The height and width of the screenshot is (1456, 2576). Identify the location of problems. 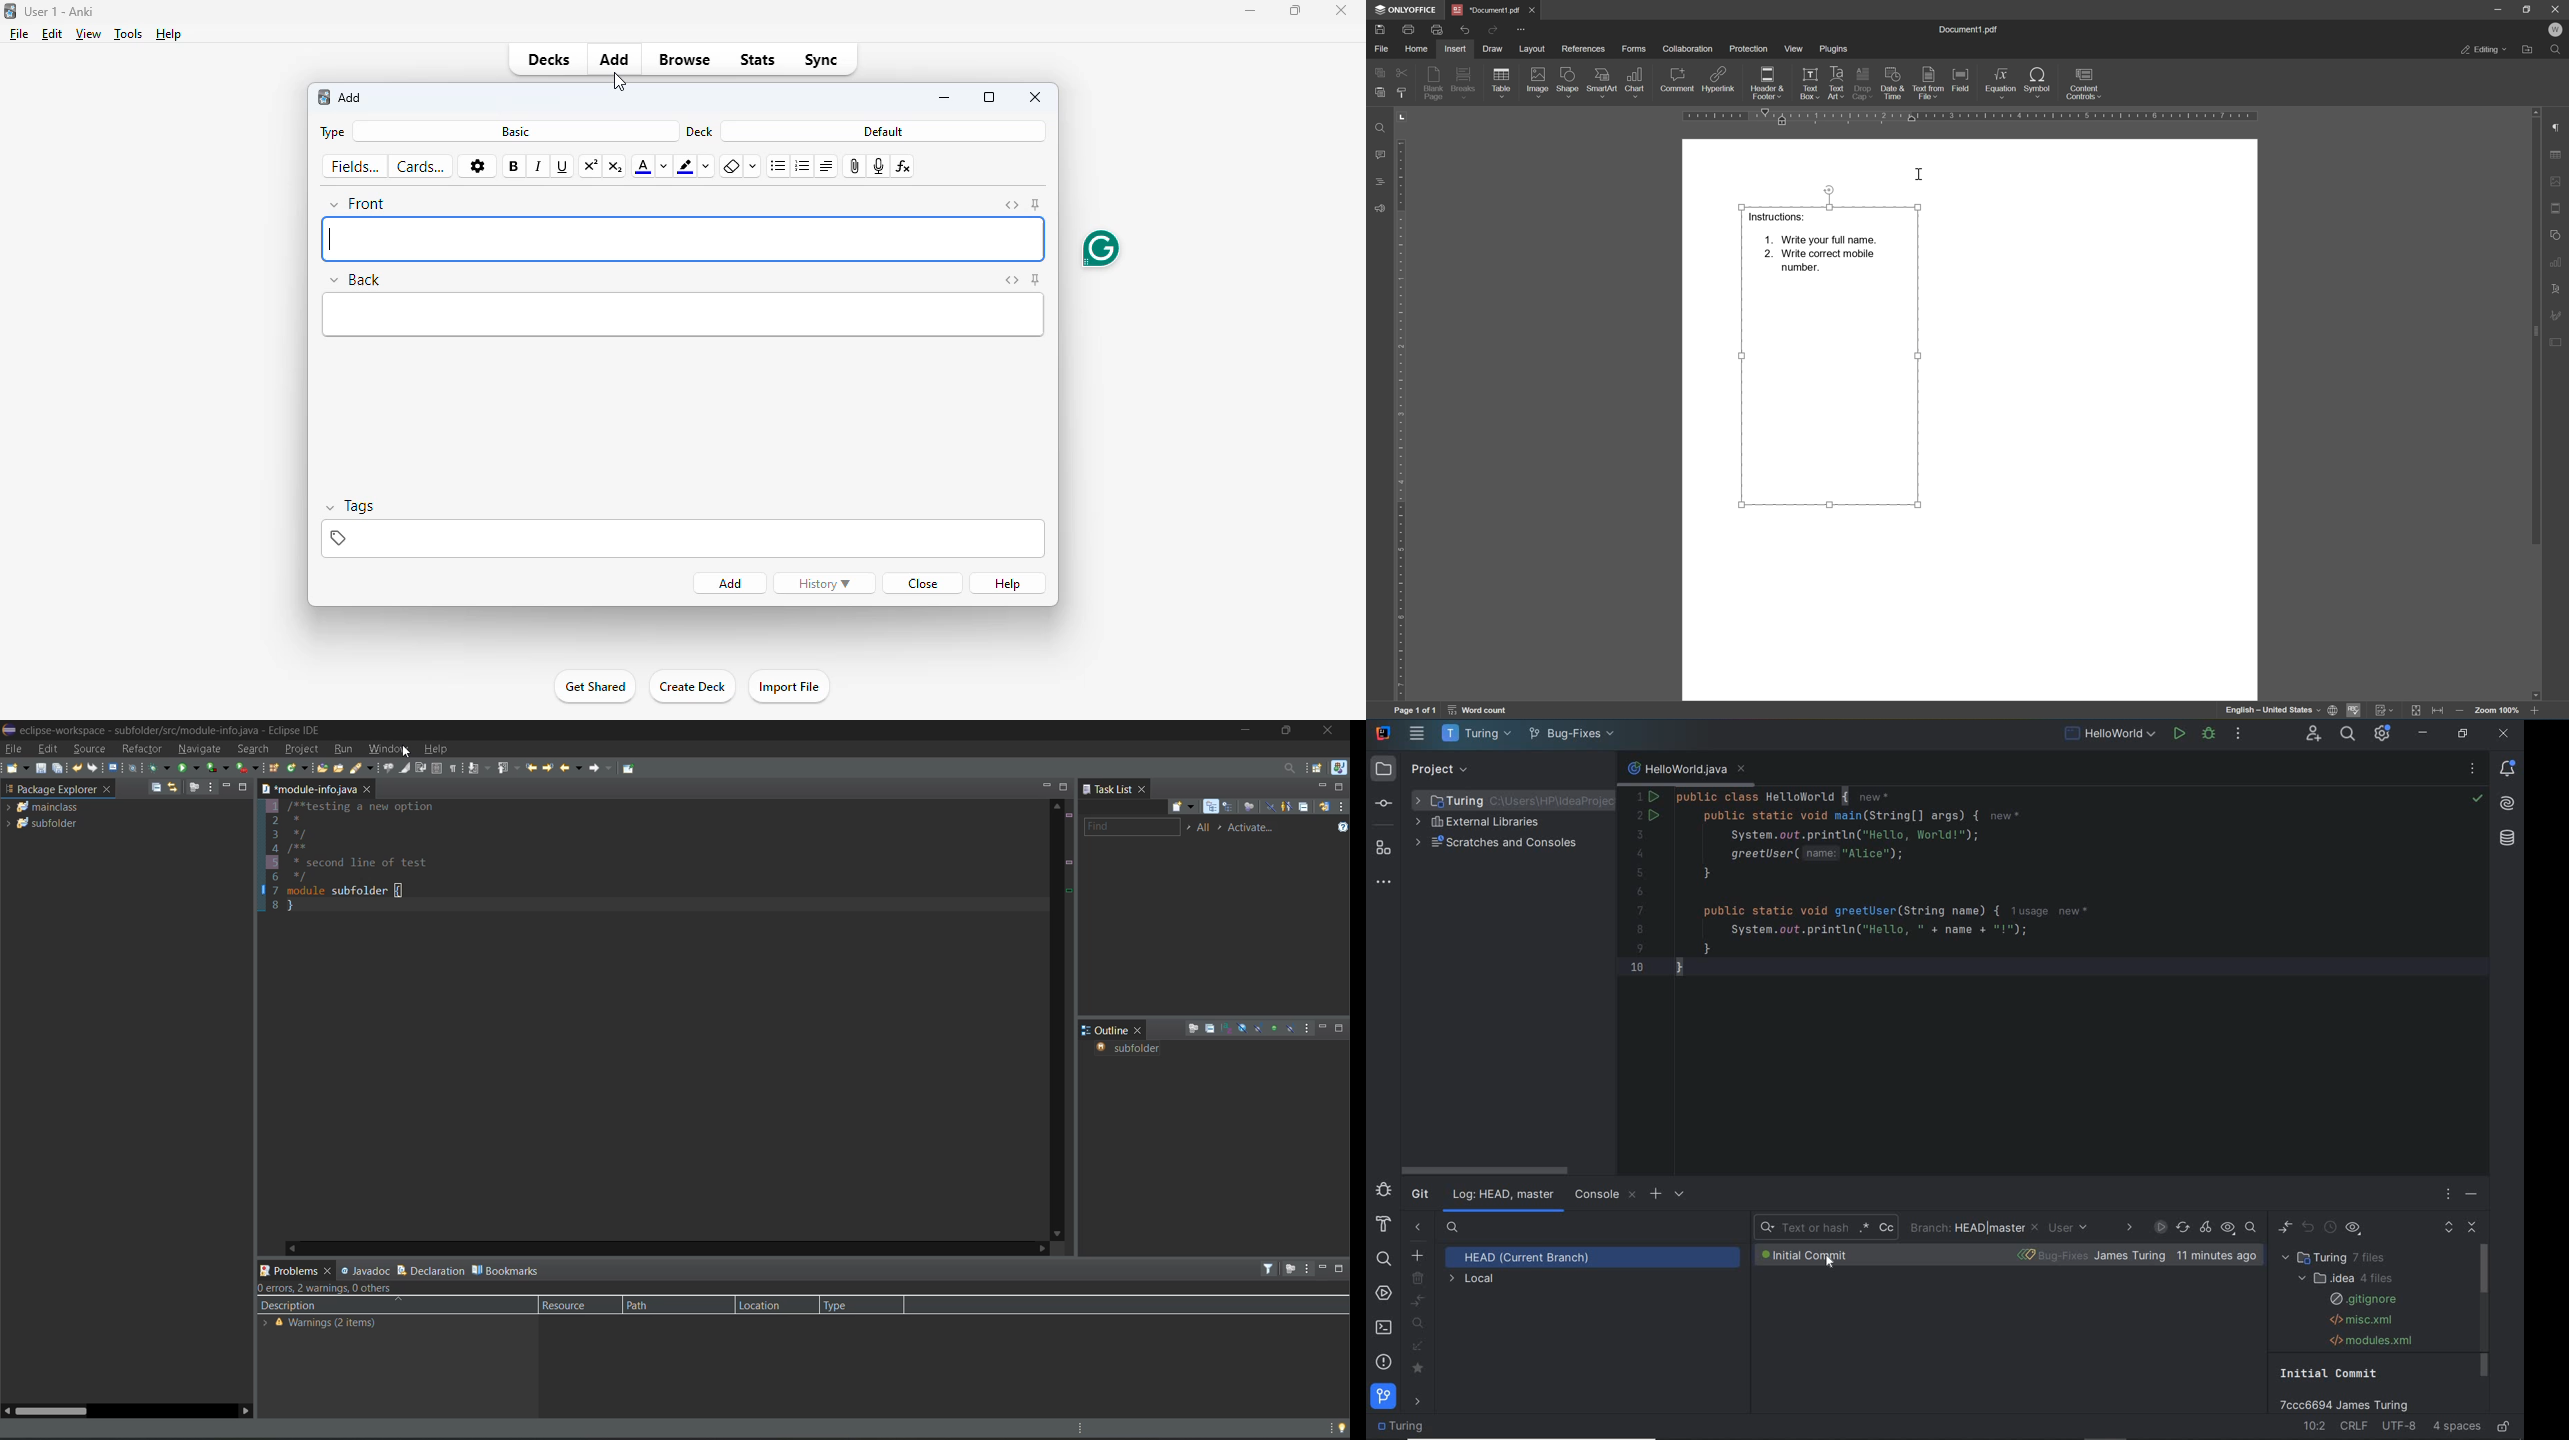
(1385, 1361).